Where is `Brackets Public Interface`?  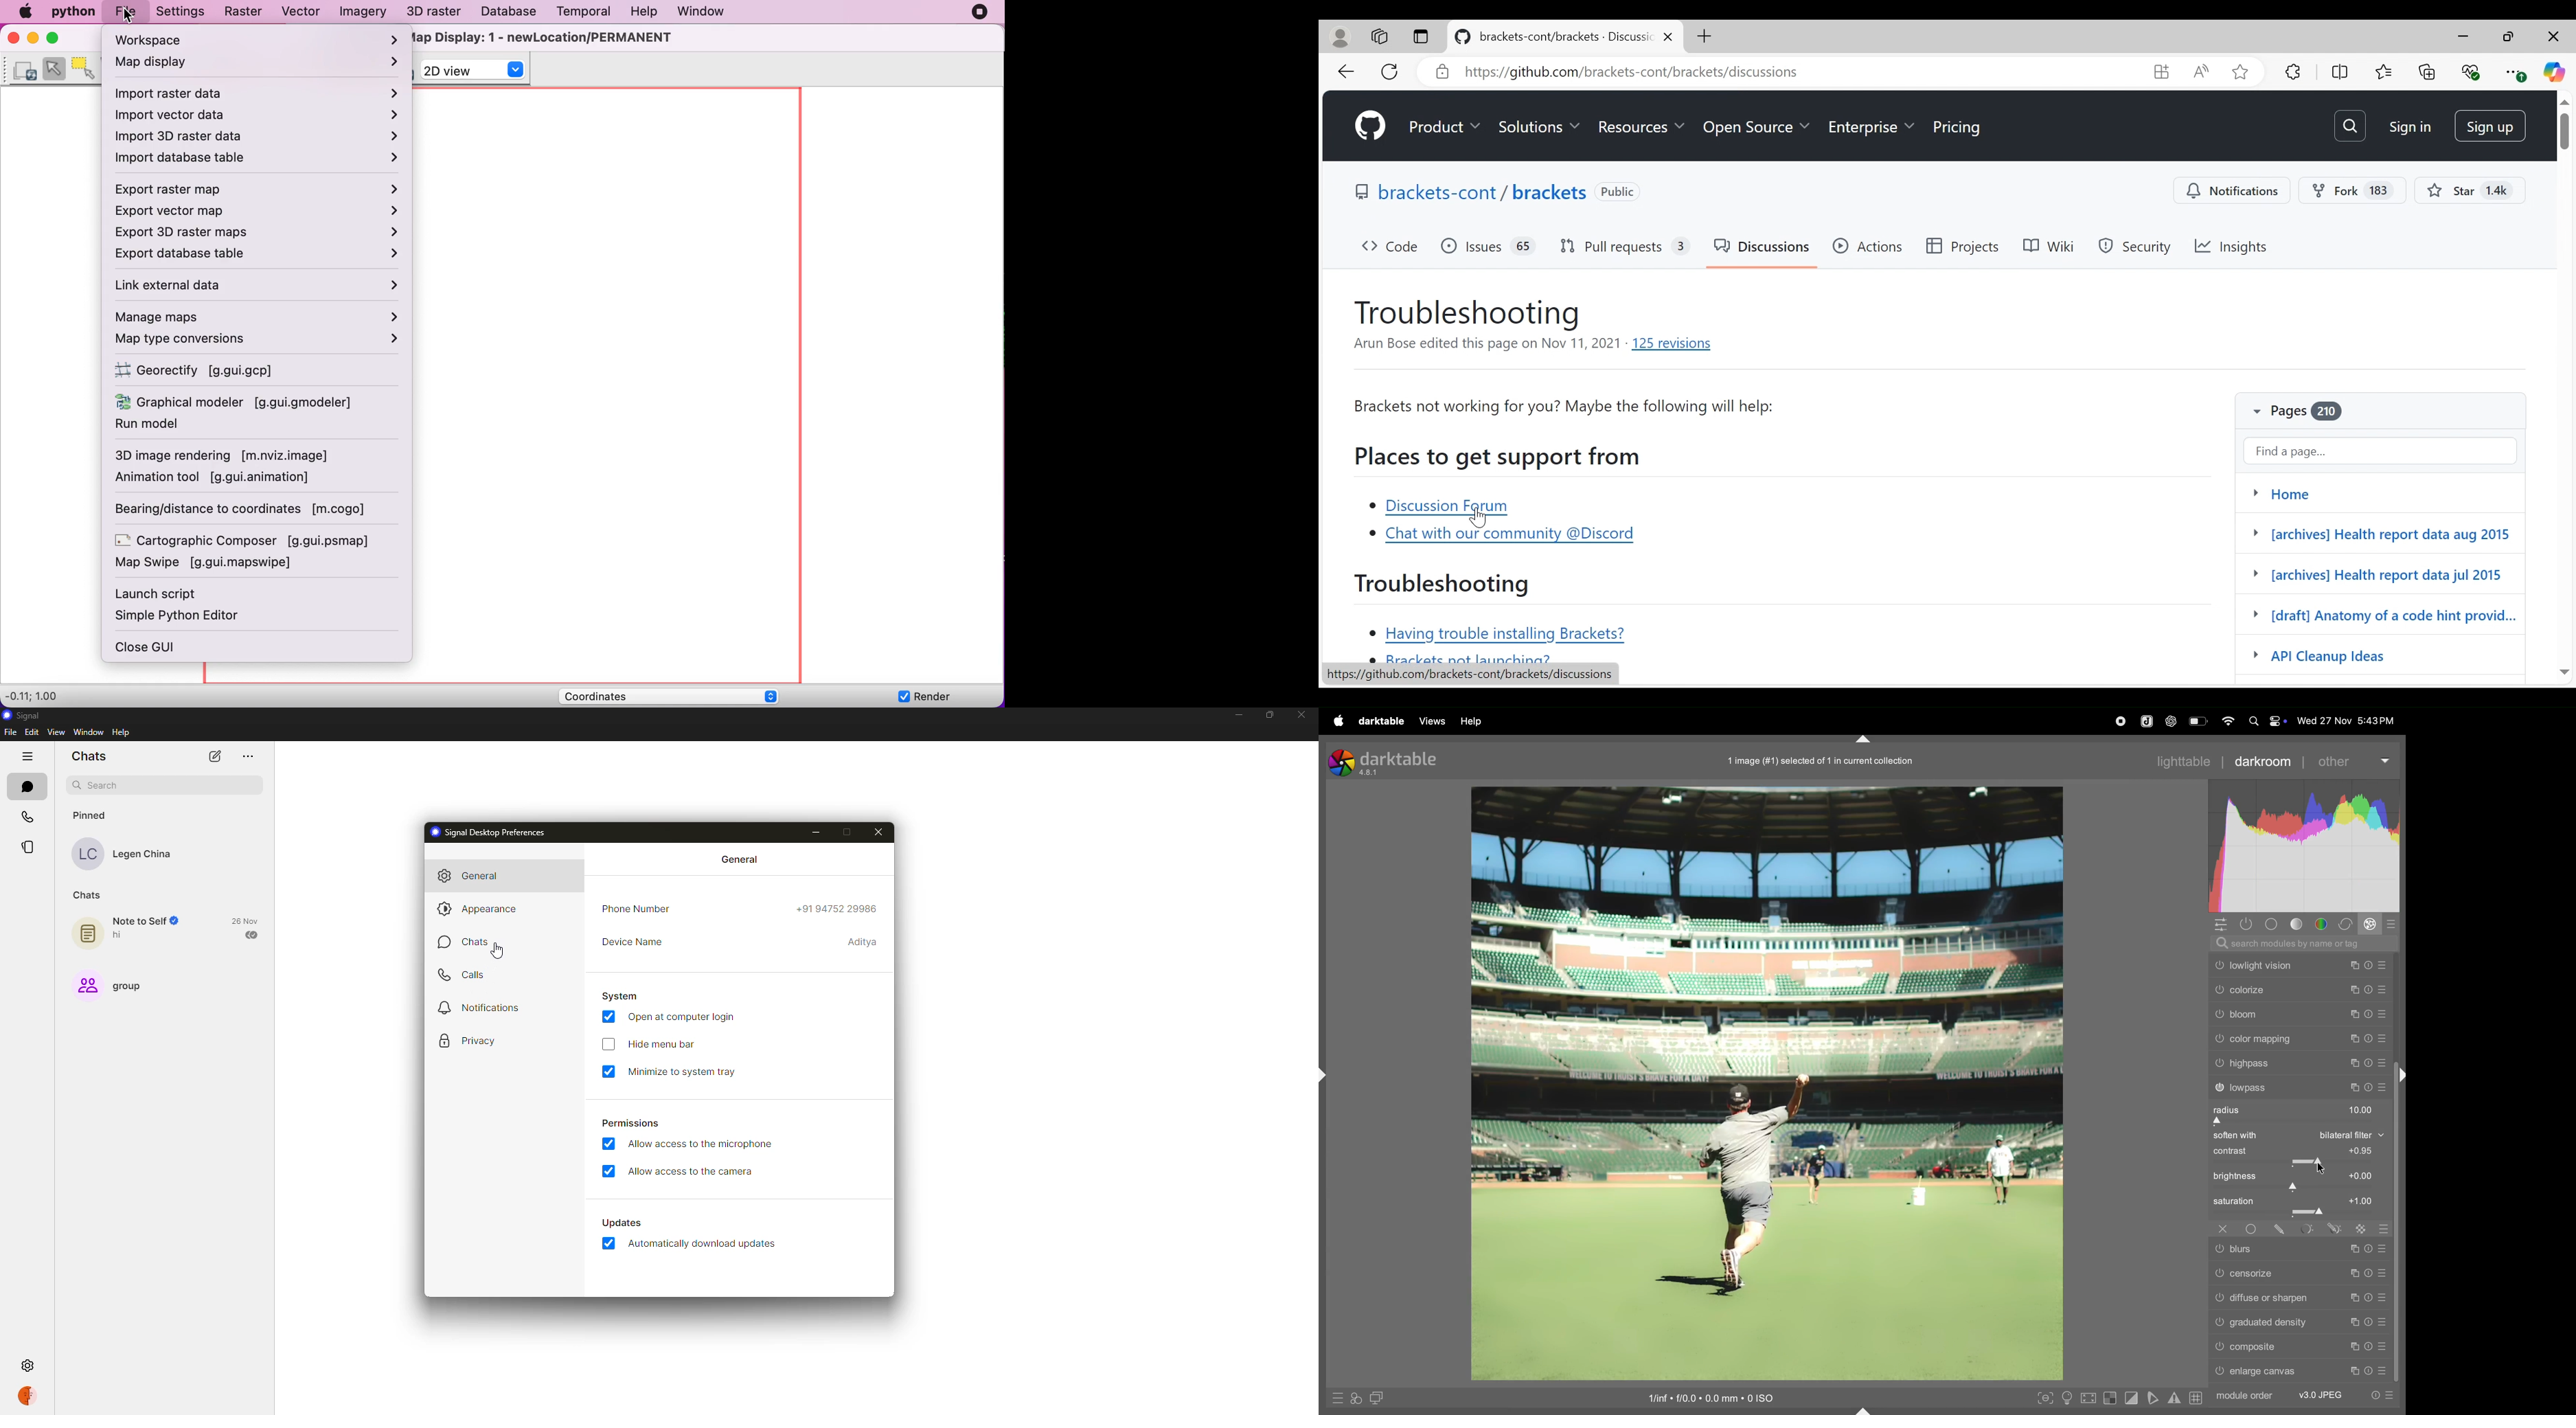 Brackets Public Interface is located at coordinates (1493, 191).